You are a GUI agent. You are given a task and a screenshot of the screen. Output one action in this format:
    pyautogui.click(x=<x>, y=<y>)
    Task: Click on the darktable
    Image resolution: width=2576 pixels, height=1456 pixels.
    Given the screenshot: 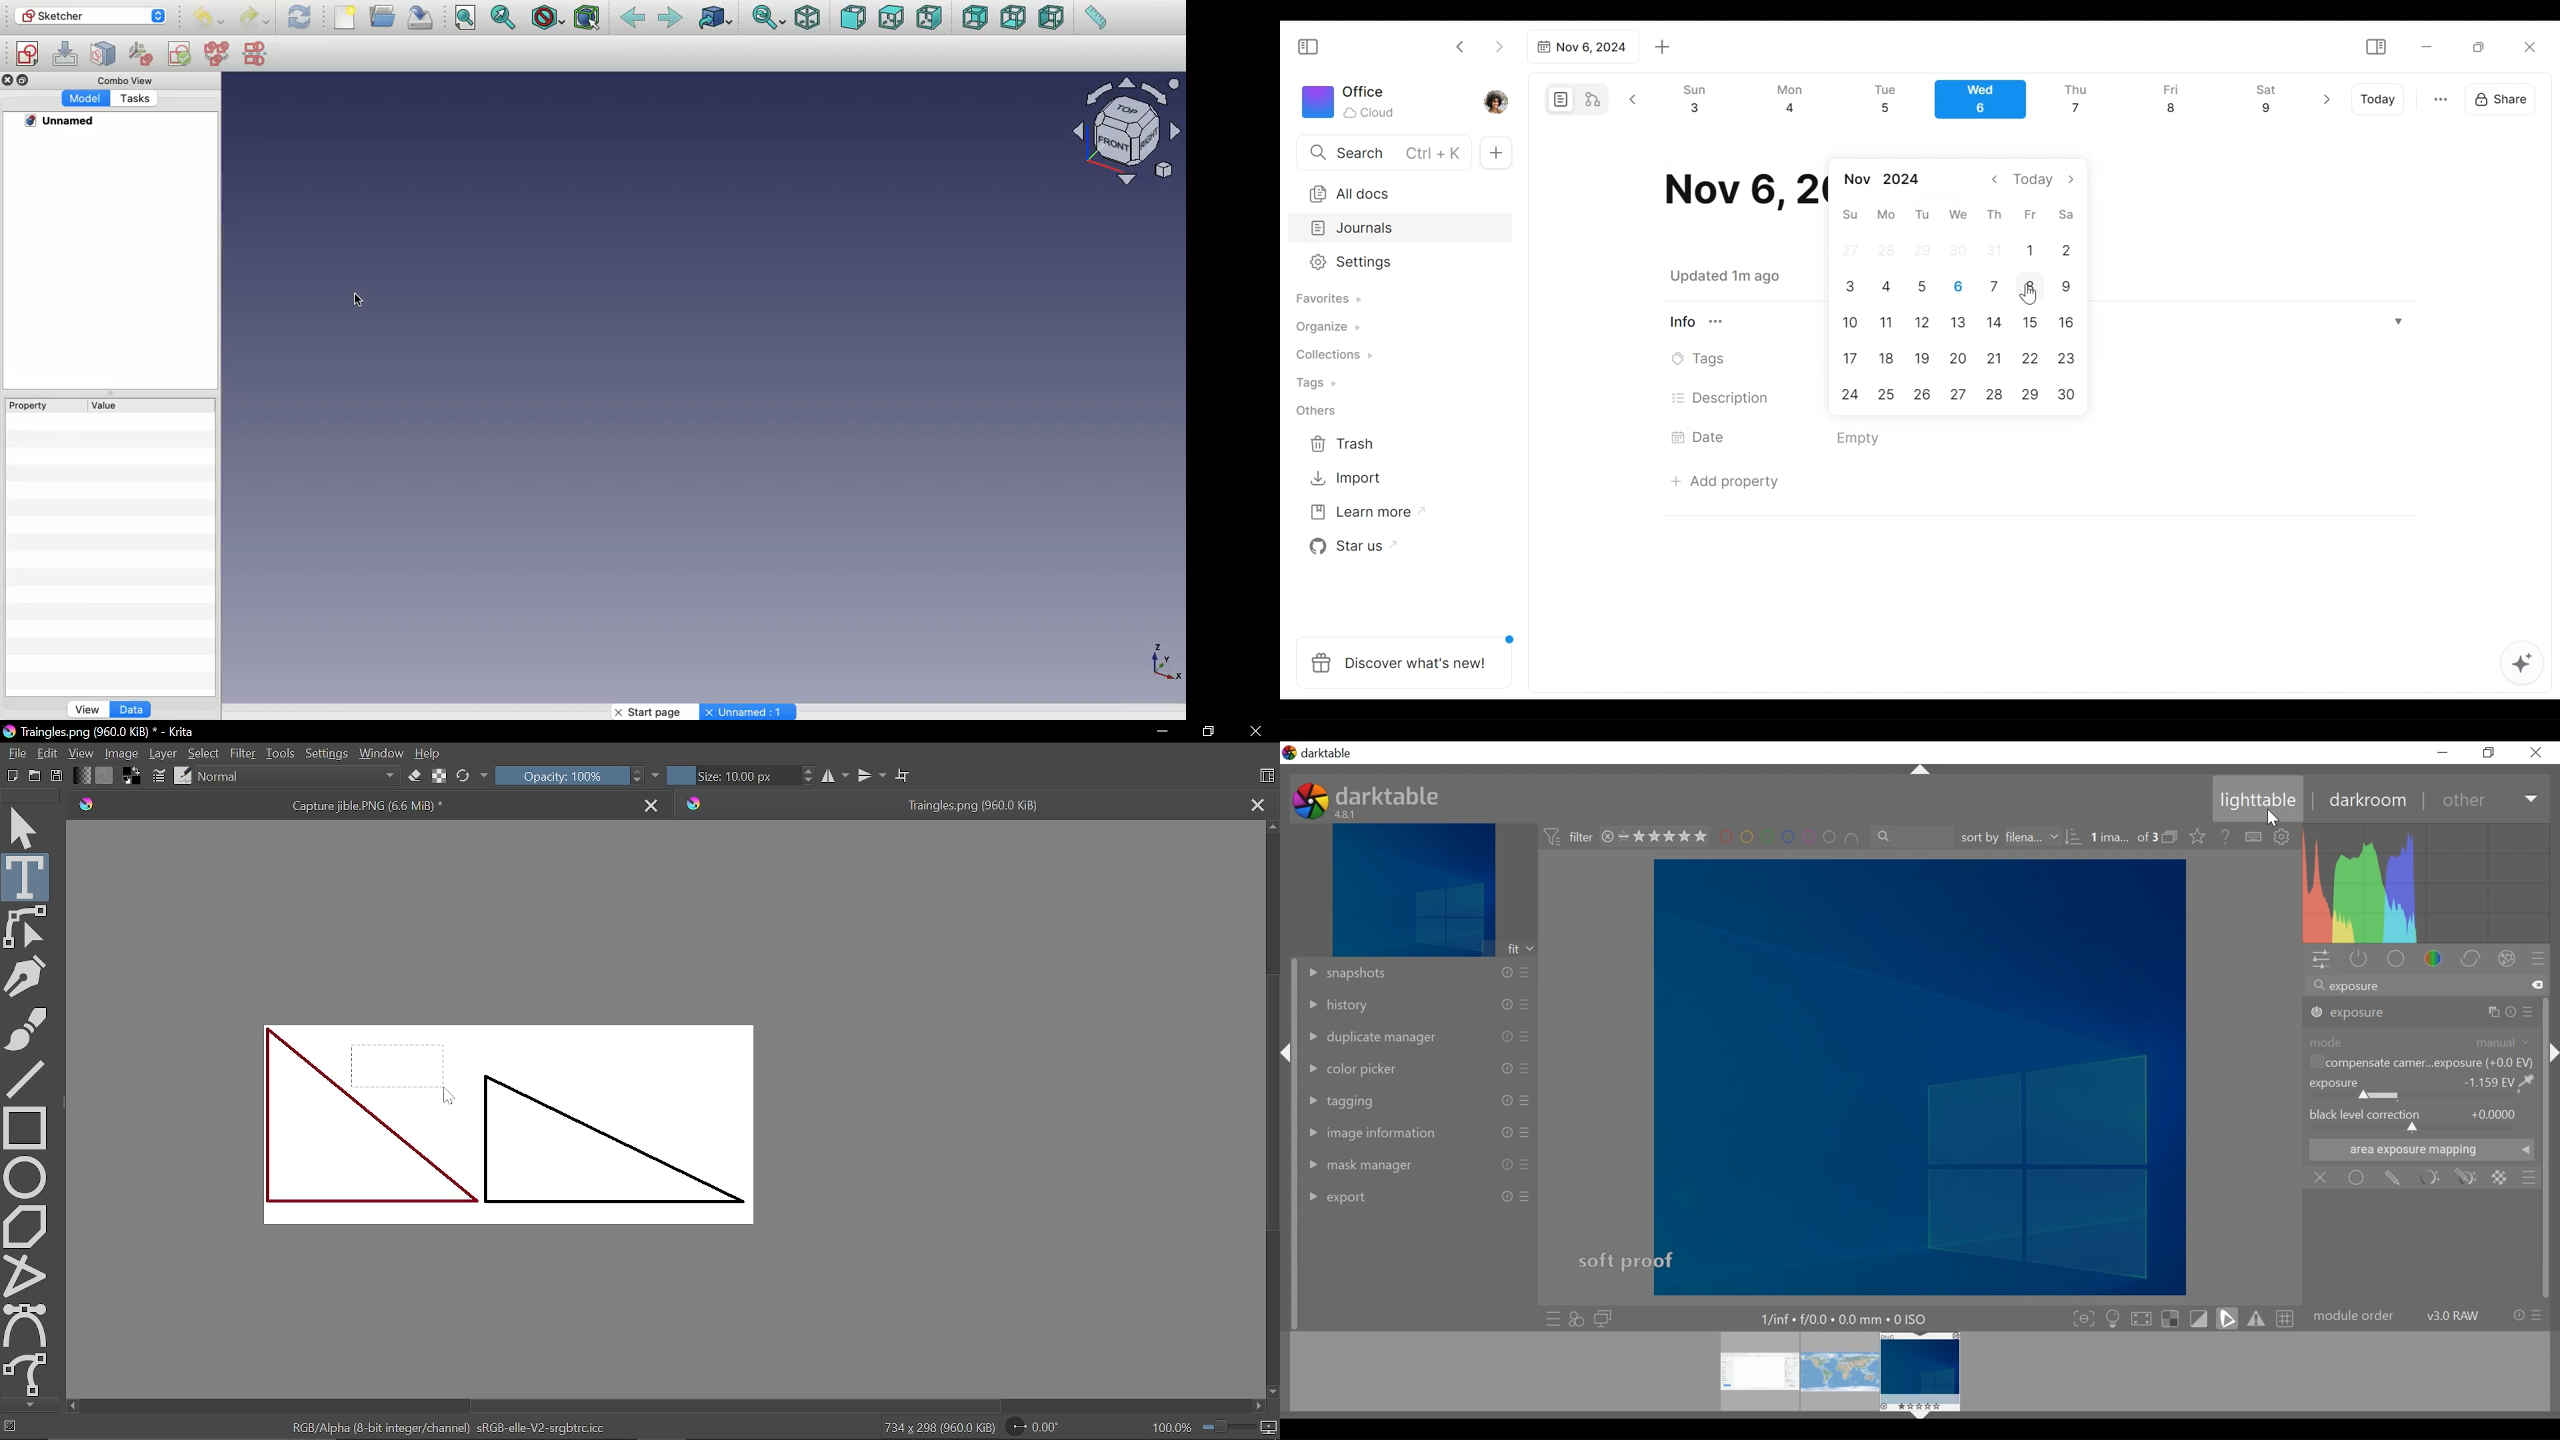 What is the action you would take?
    pyautogui.click(x=1331, y=753)
    